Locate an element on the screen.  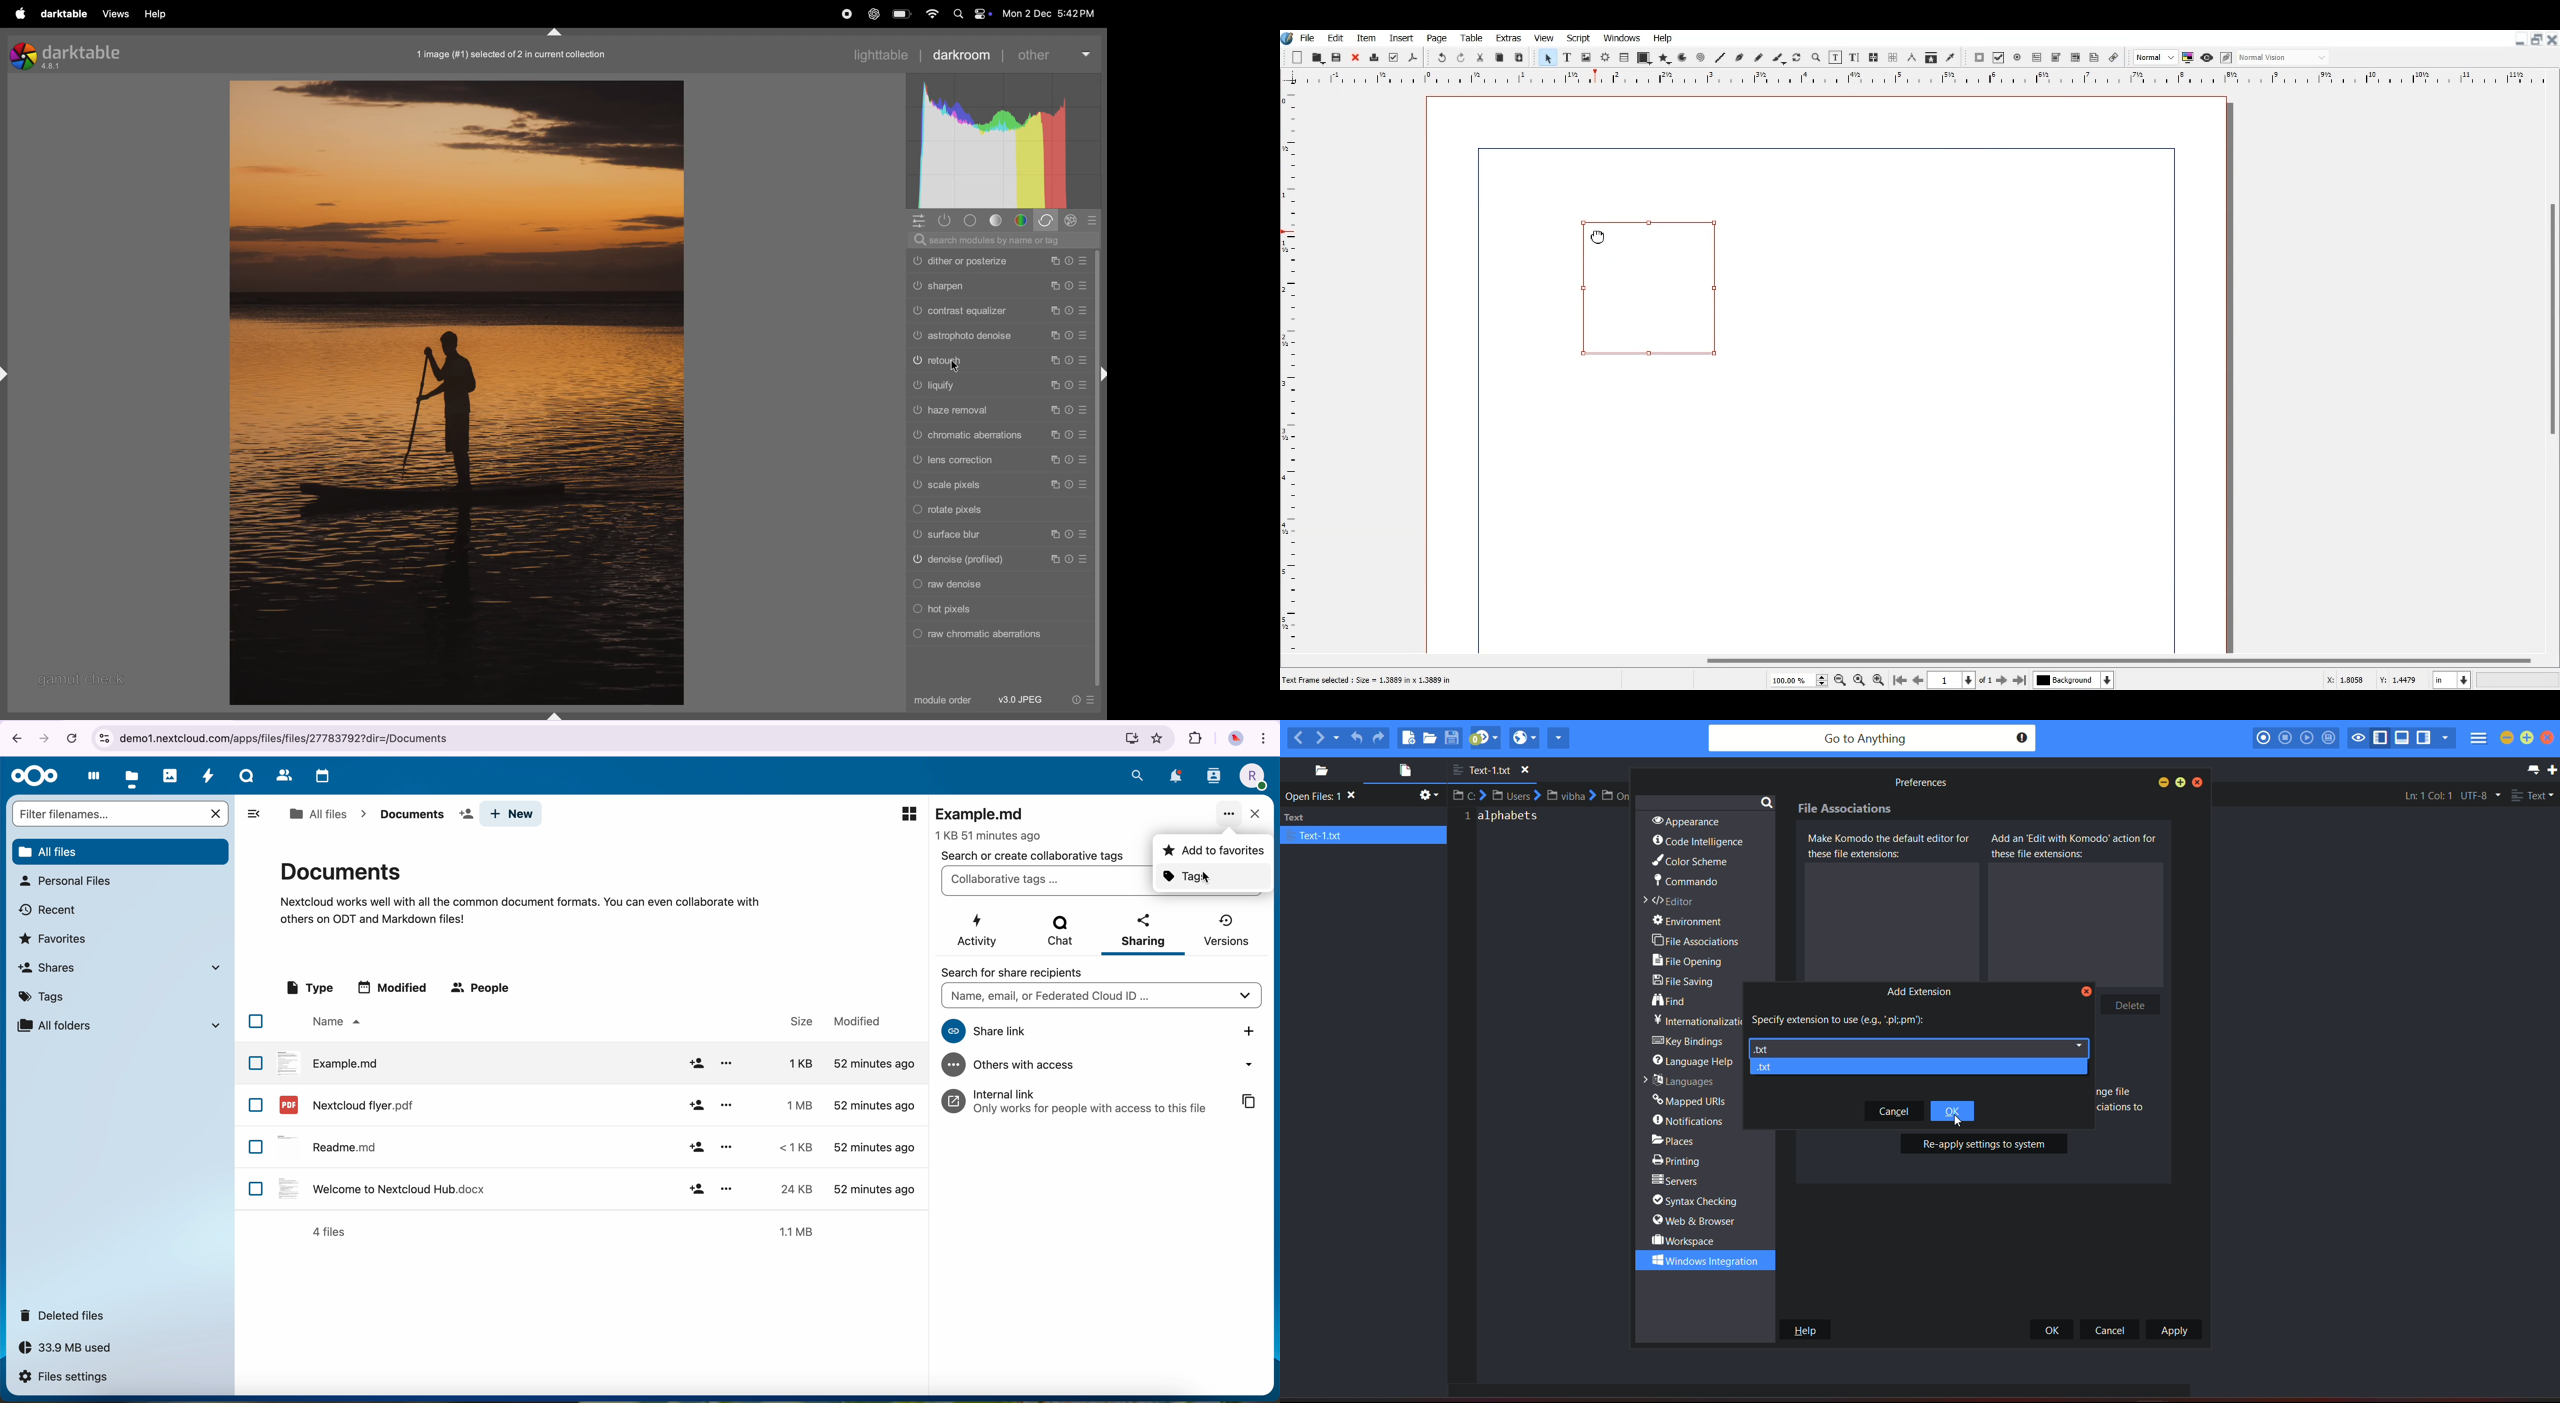
Insert is located at coordinates (1400, 38).